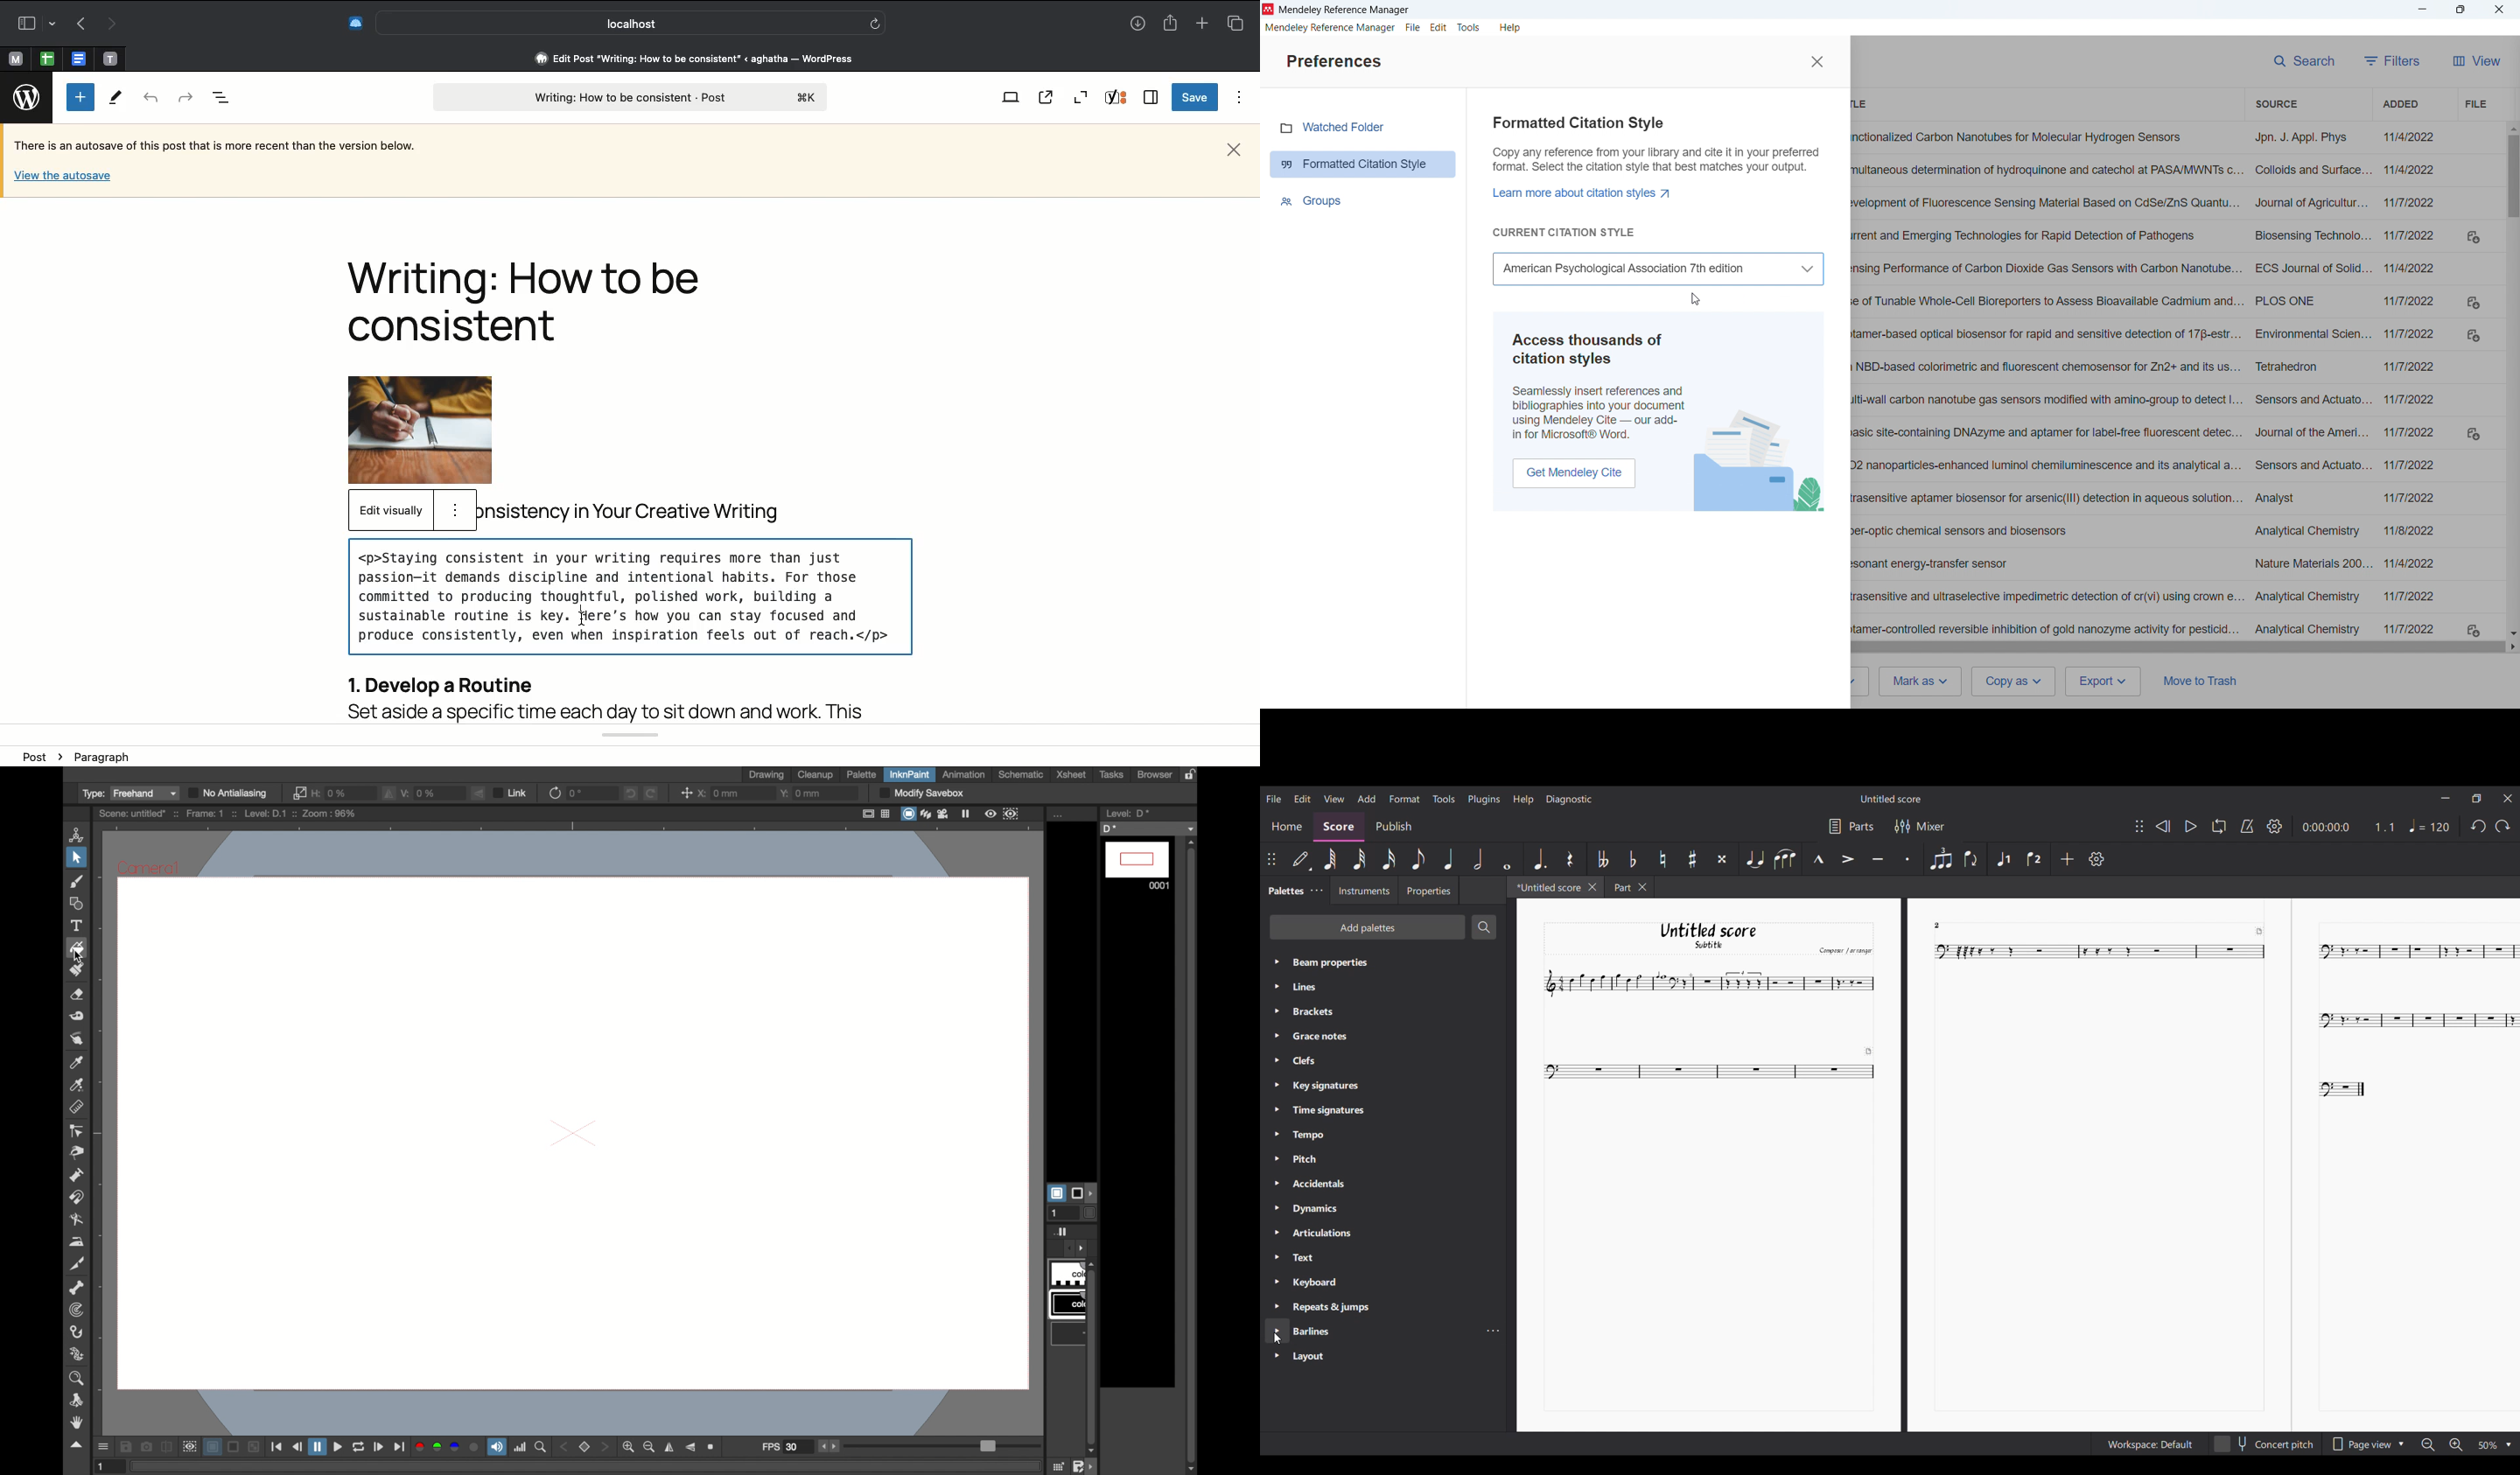  What do you see at coordinates (77, 55) in the screenshot?
I see `pinned tab, google docs` at bounding box center [77, 55].